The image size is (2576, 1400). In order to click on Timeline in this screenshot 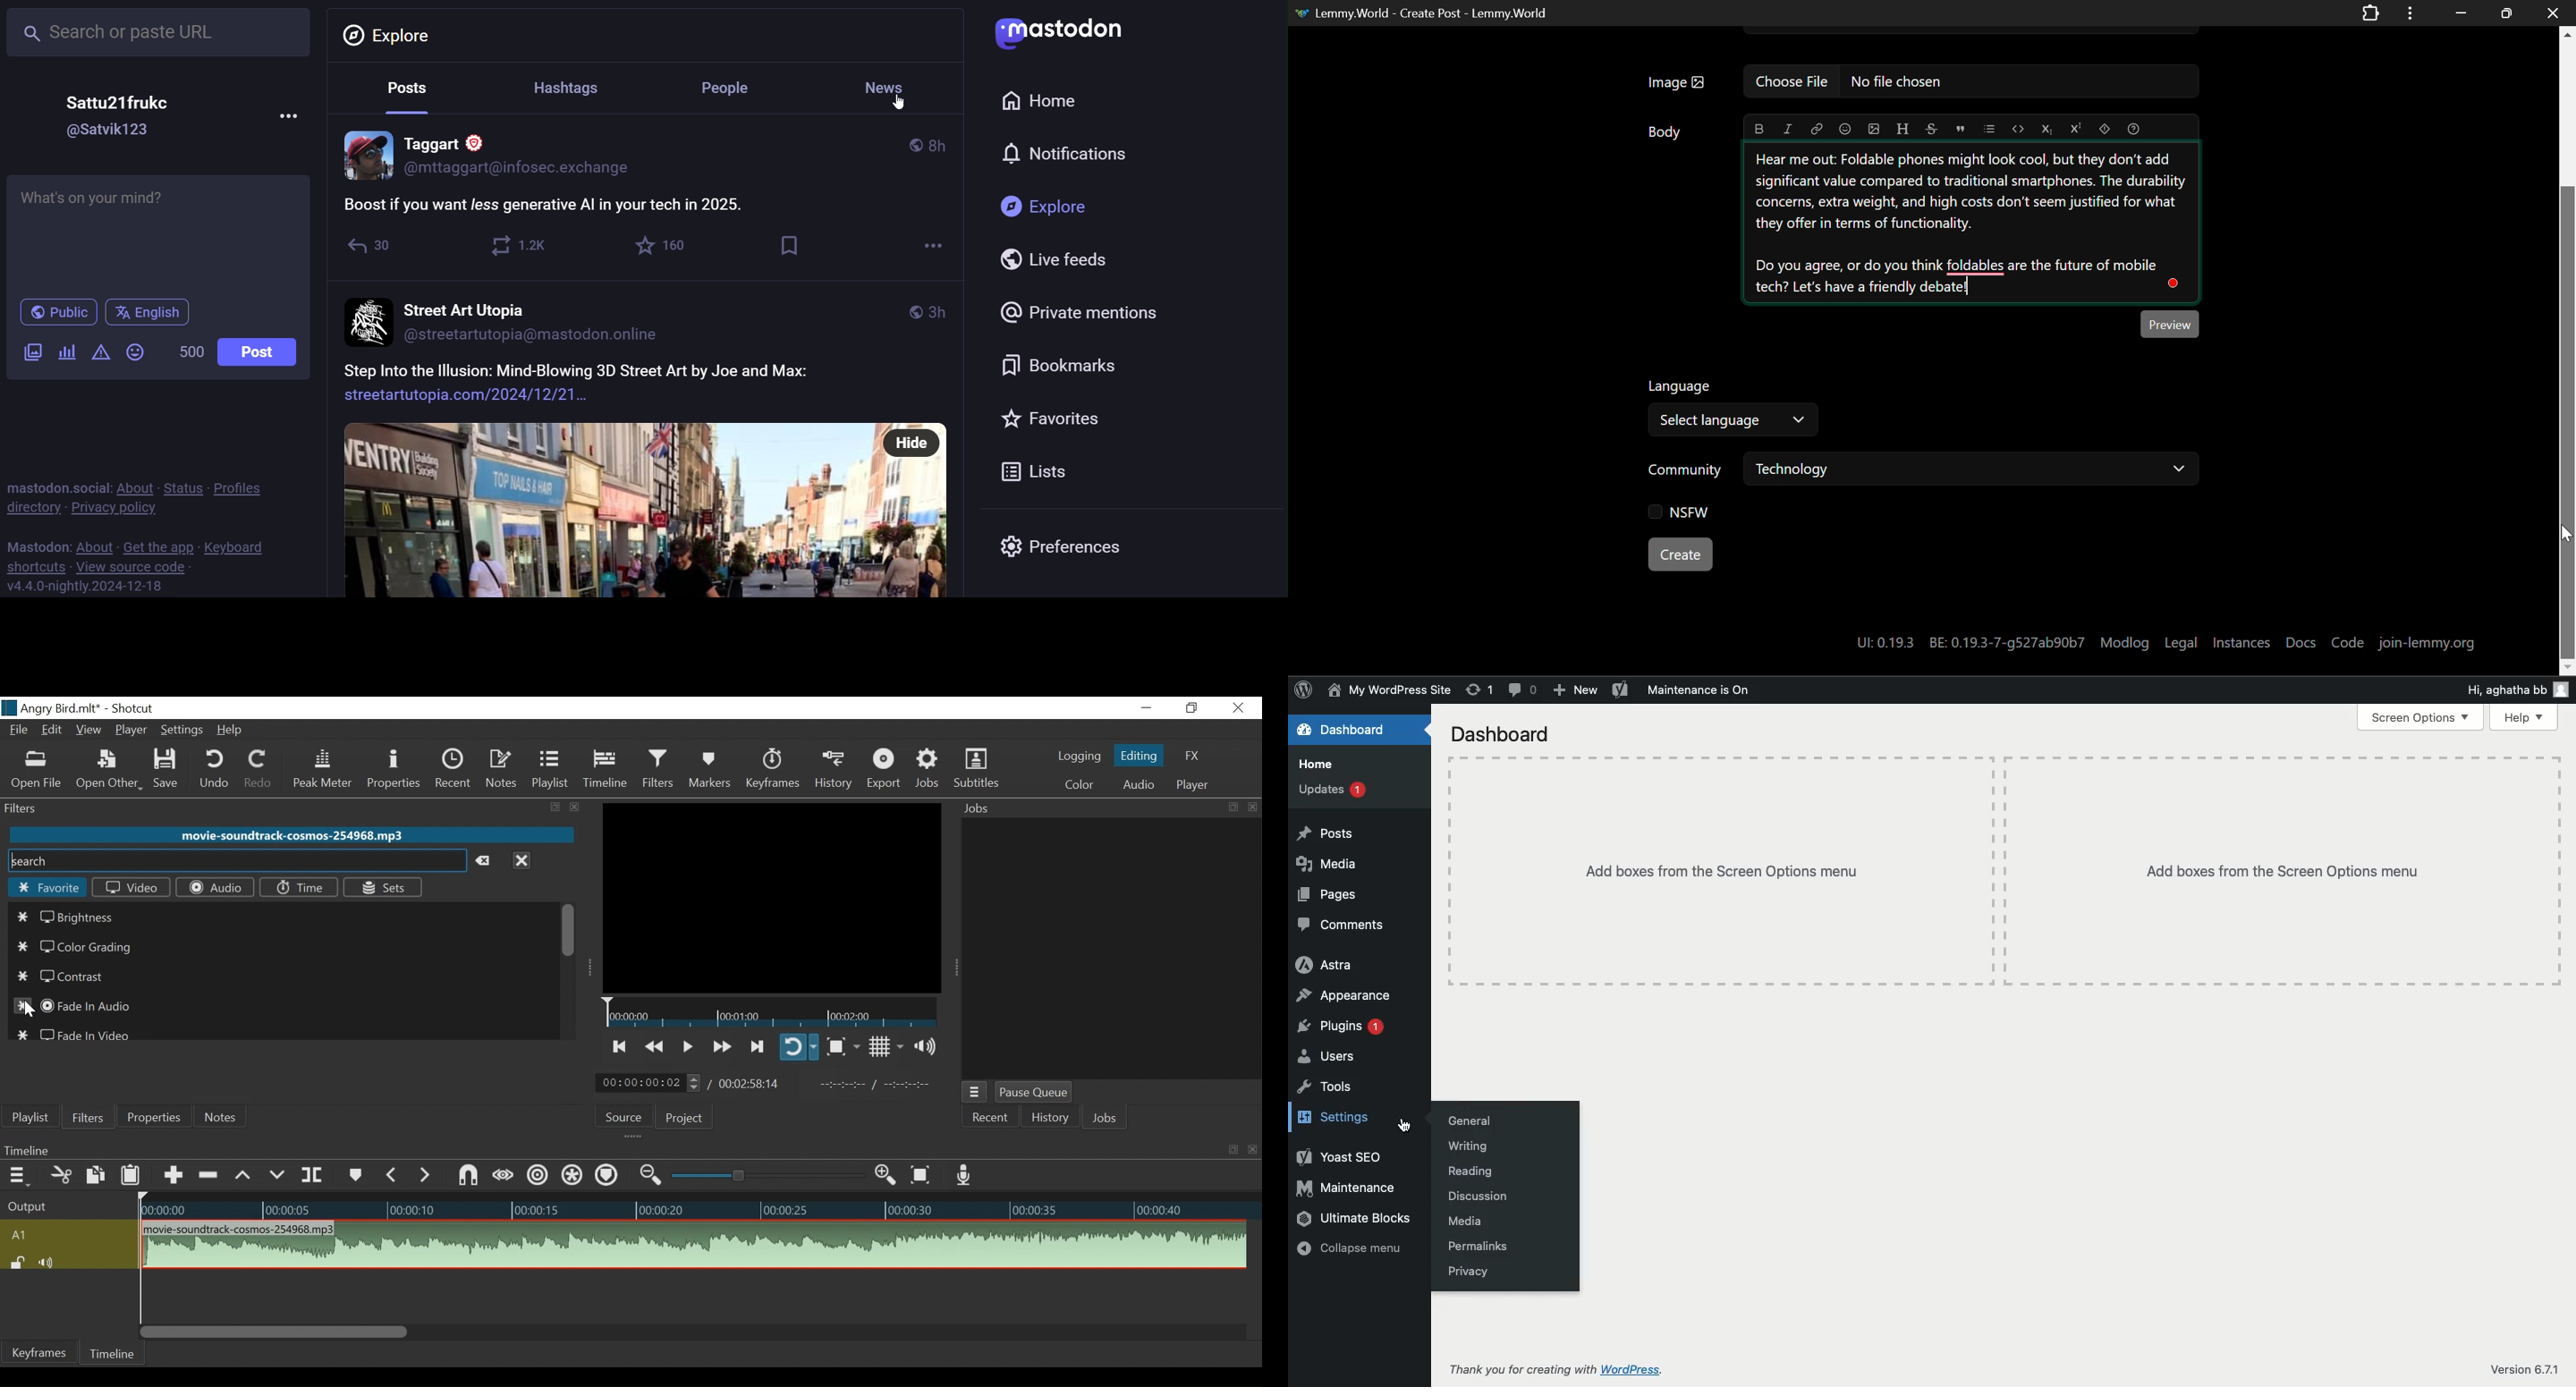, I will do `click(606, 769)`.